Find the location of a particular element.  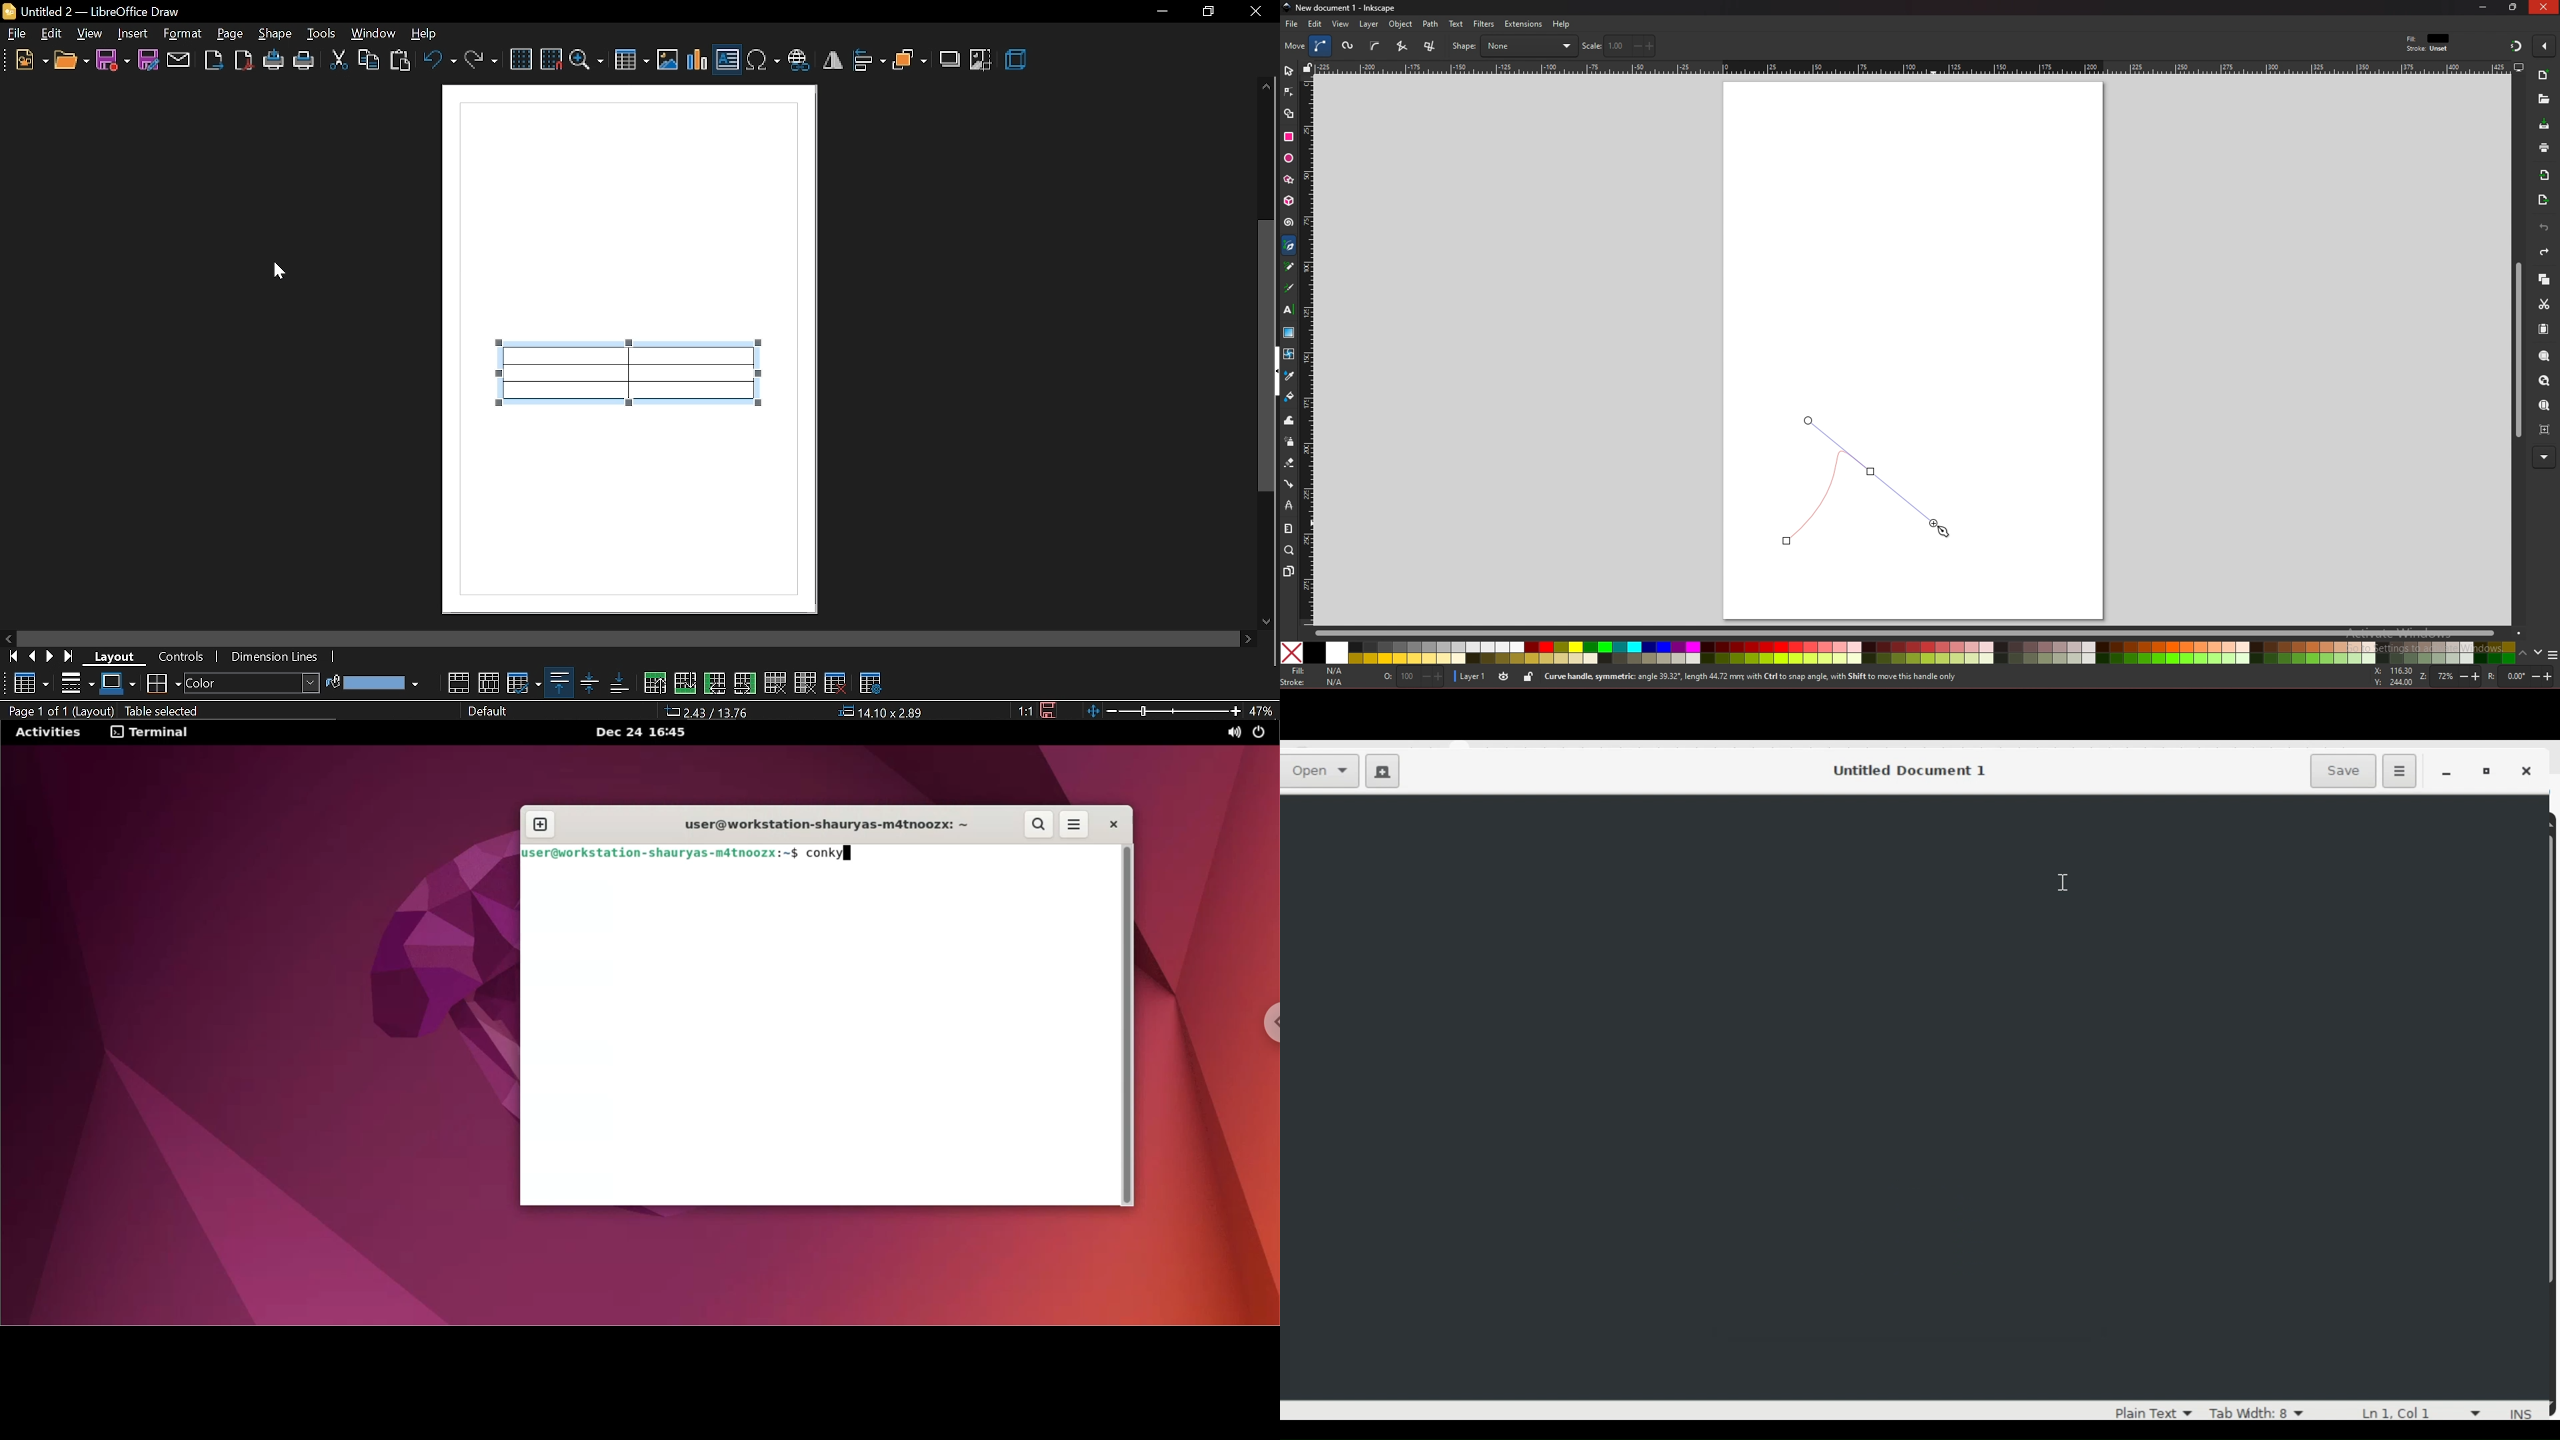

move is located at coordinates (1295, 45).